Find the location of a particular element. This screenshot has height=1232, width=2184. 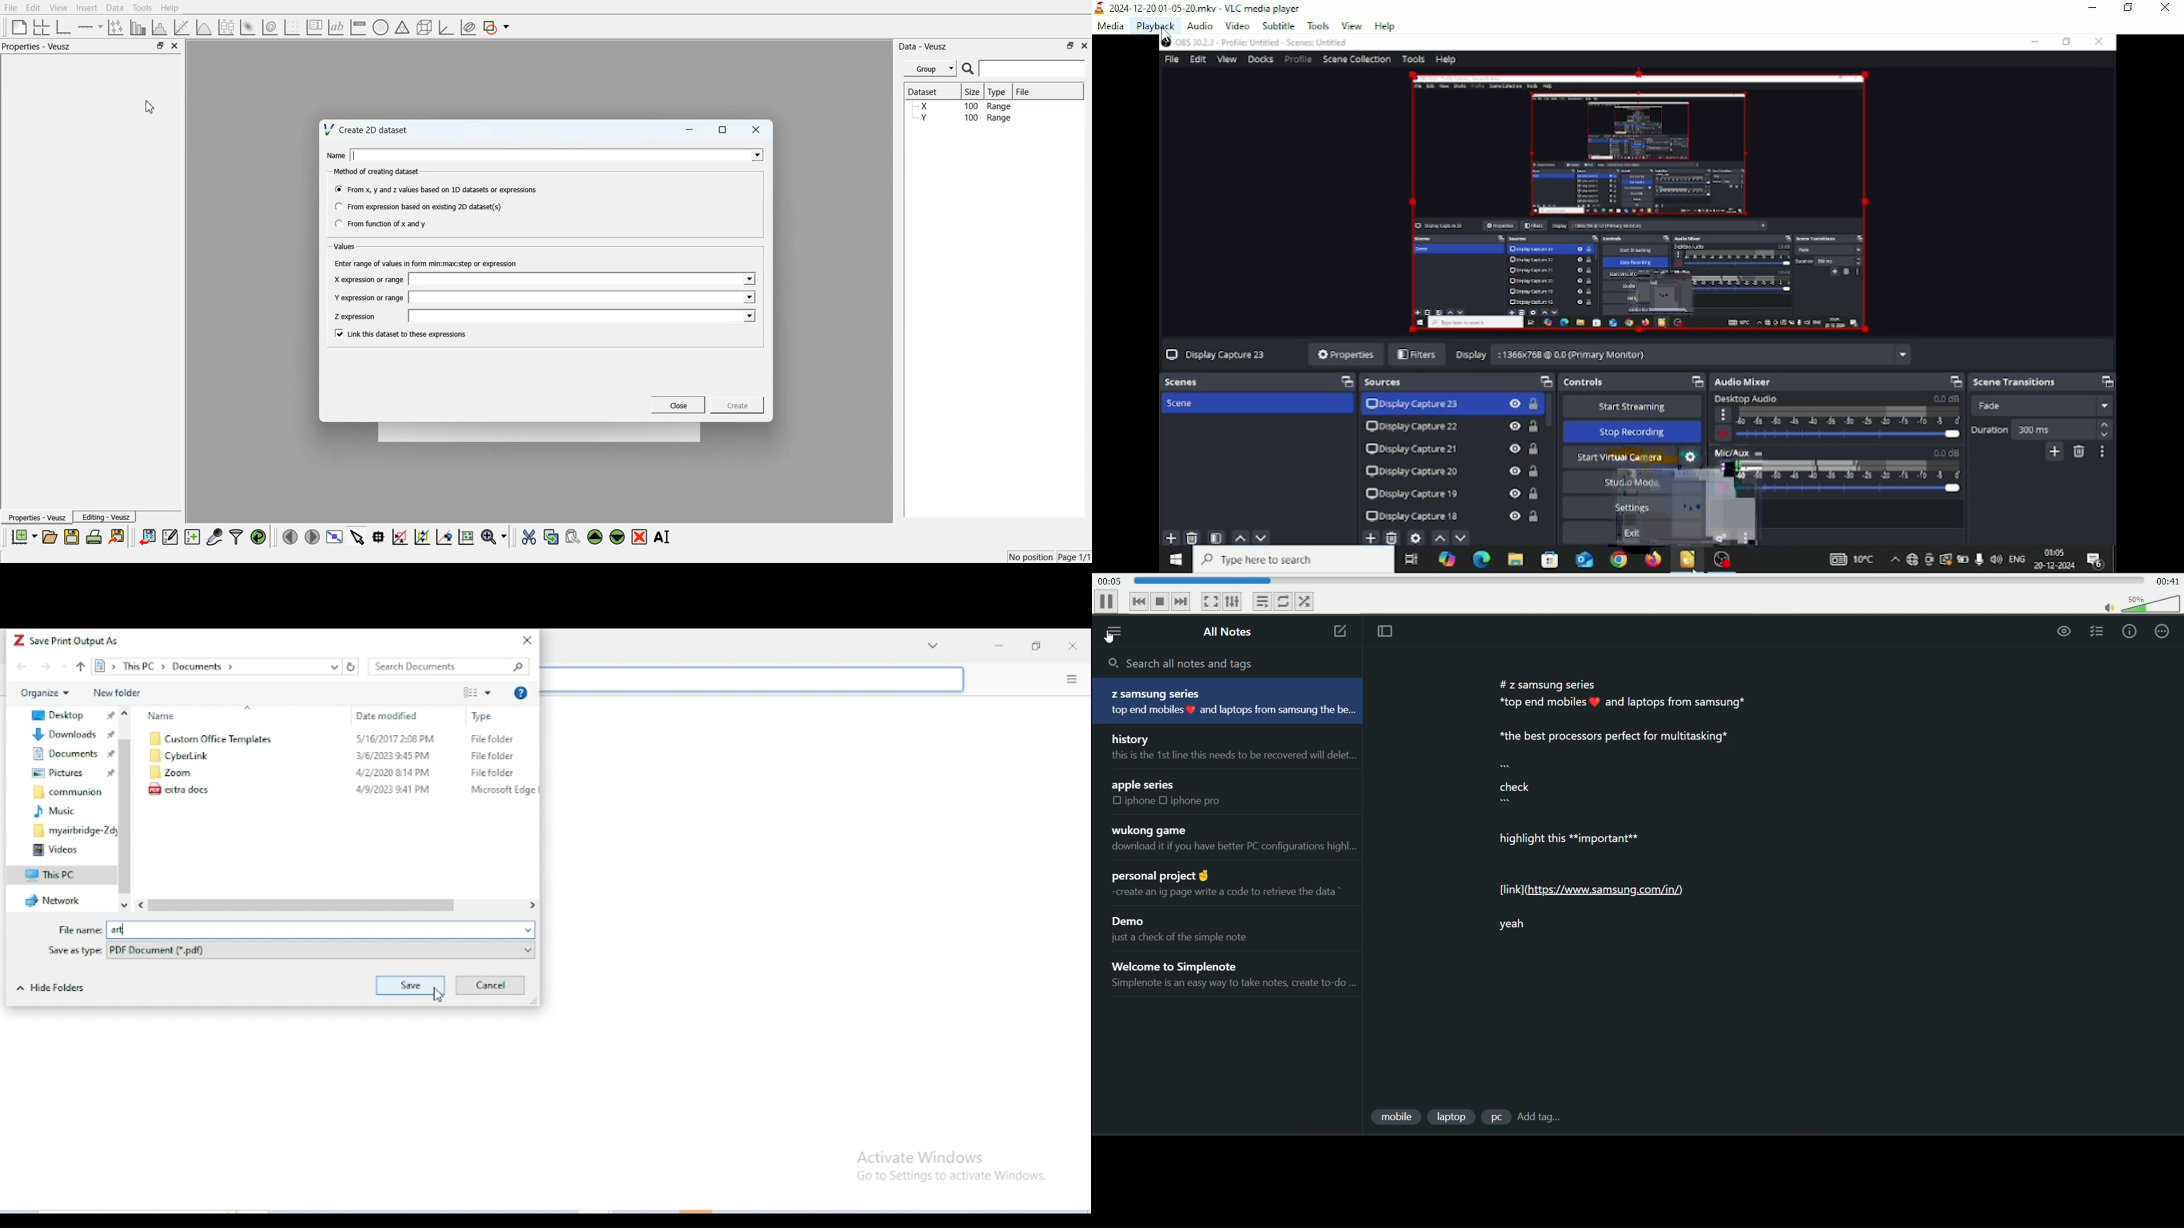

Microsoft Edge is located at coordinates (504, 789).